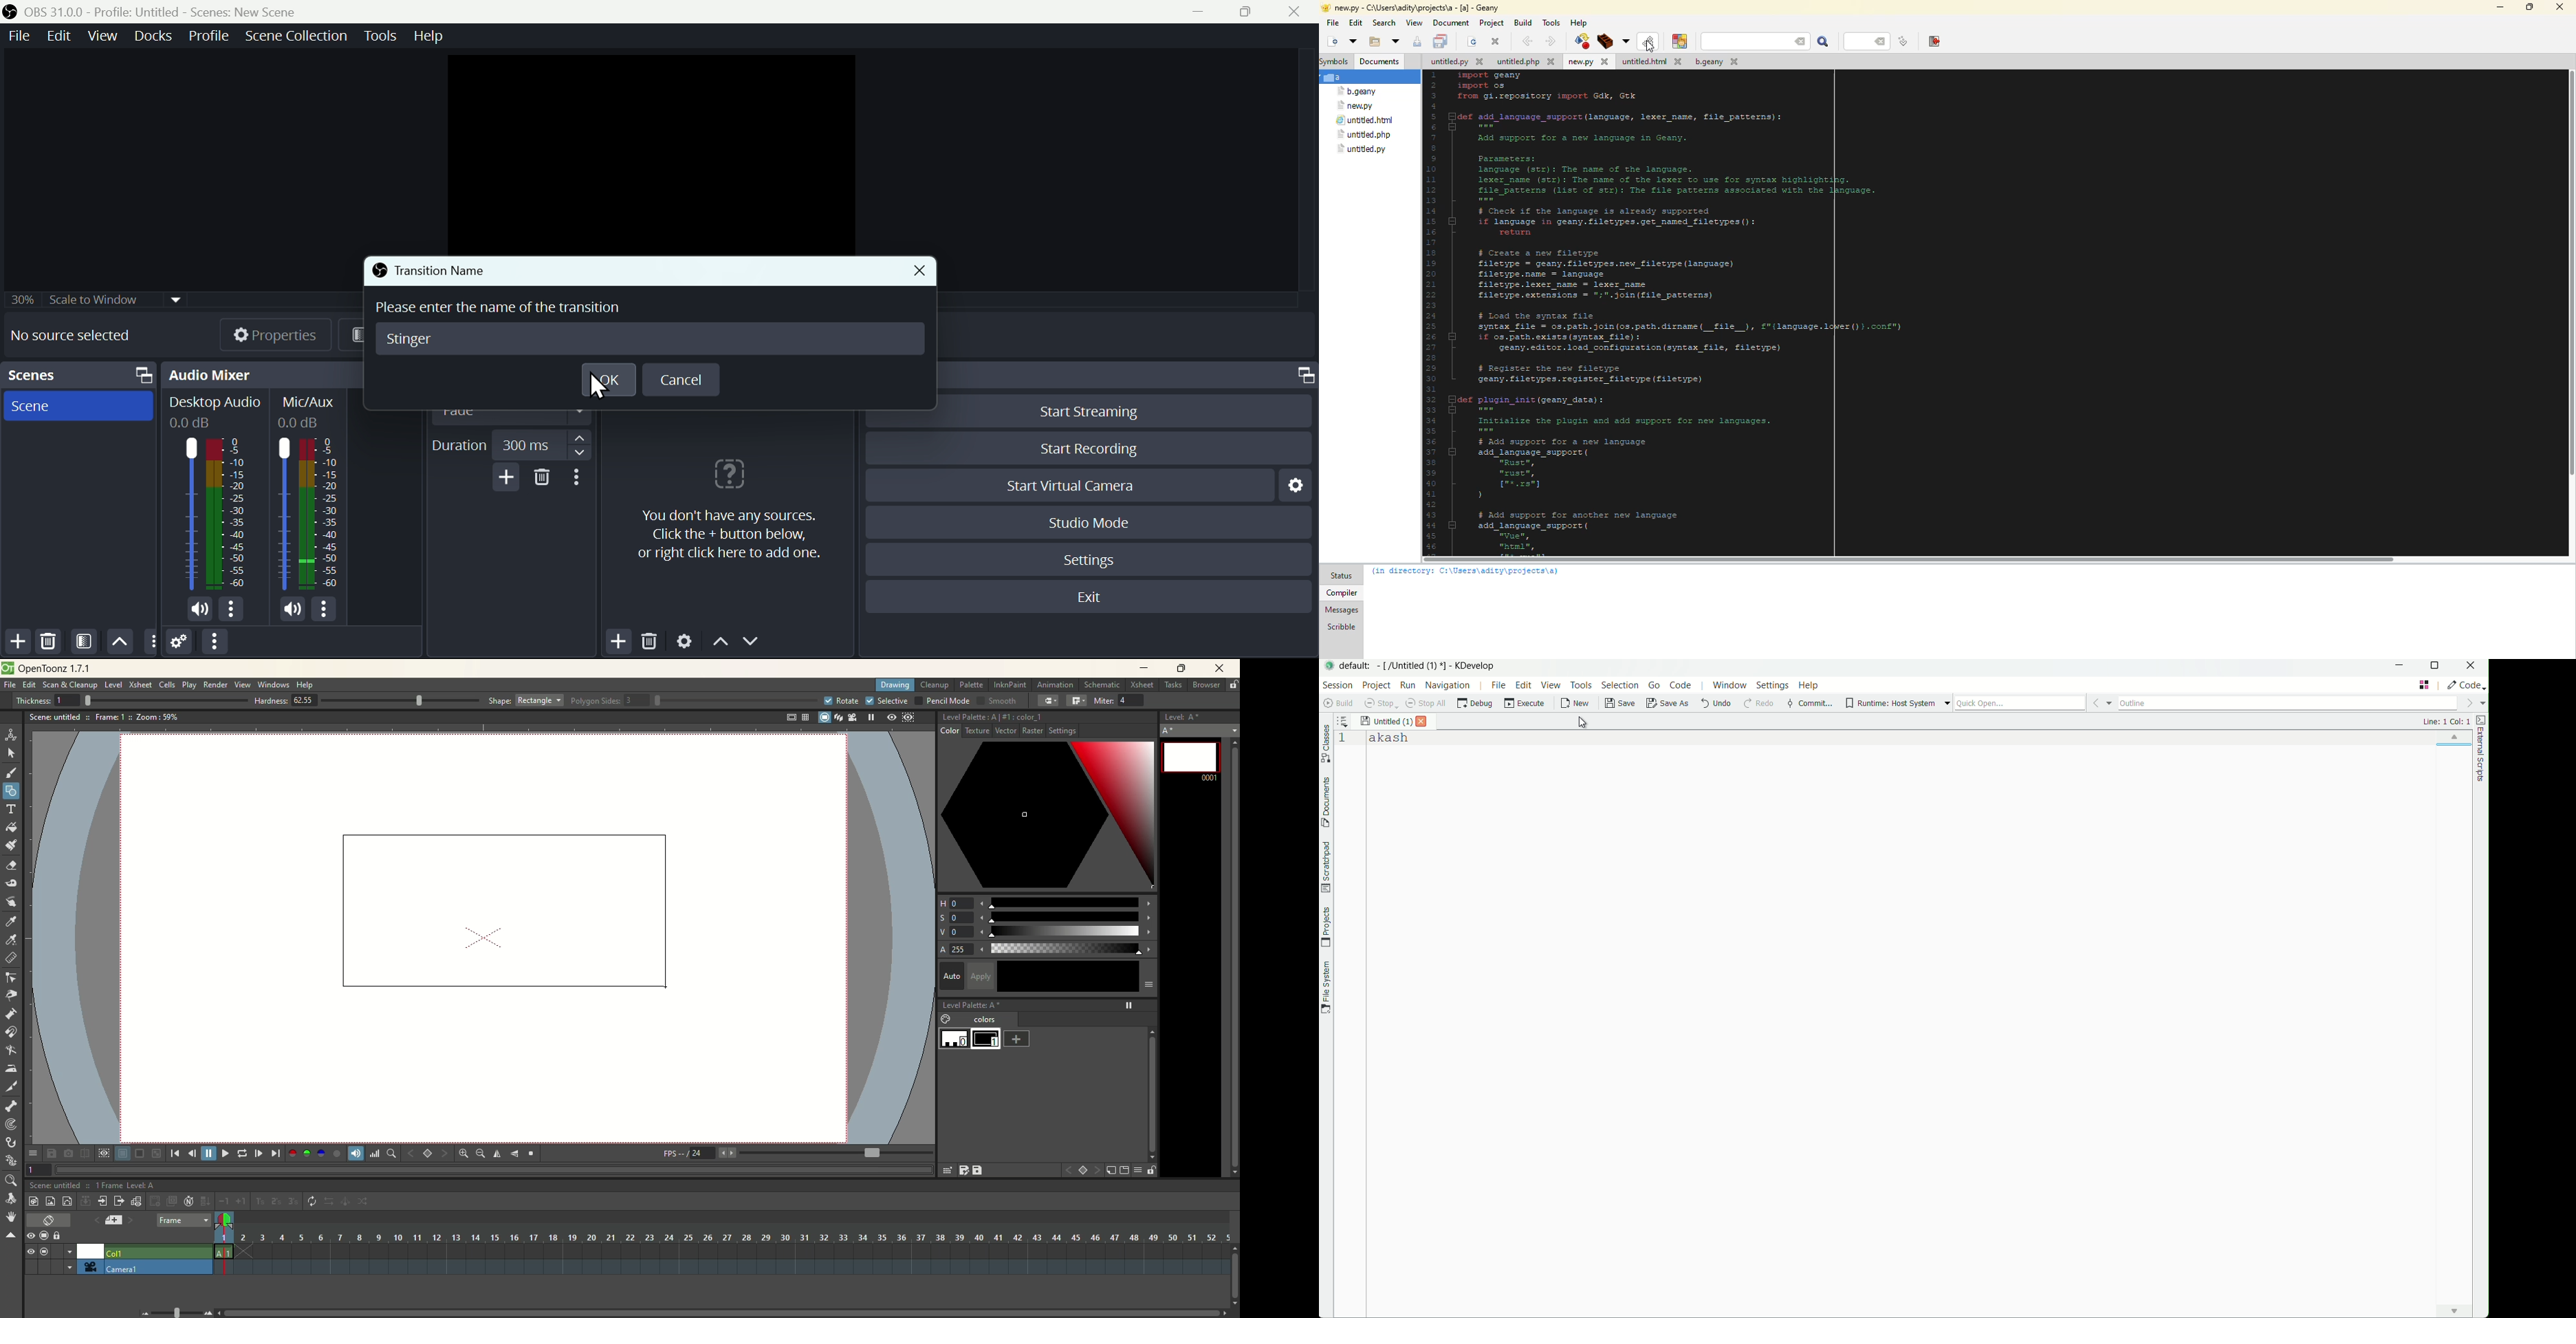 The width and height of the screenshot is (2576, 1344). Describe the element at coordinates (80, 335) in the screenshot. I see `No source selected` at that location.